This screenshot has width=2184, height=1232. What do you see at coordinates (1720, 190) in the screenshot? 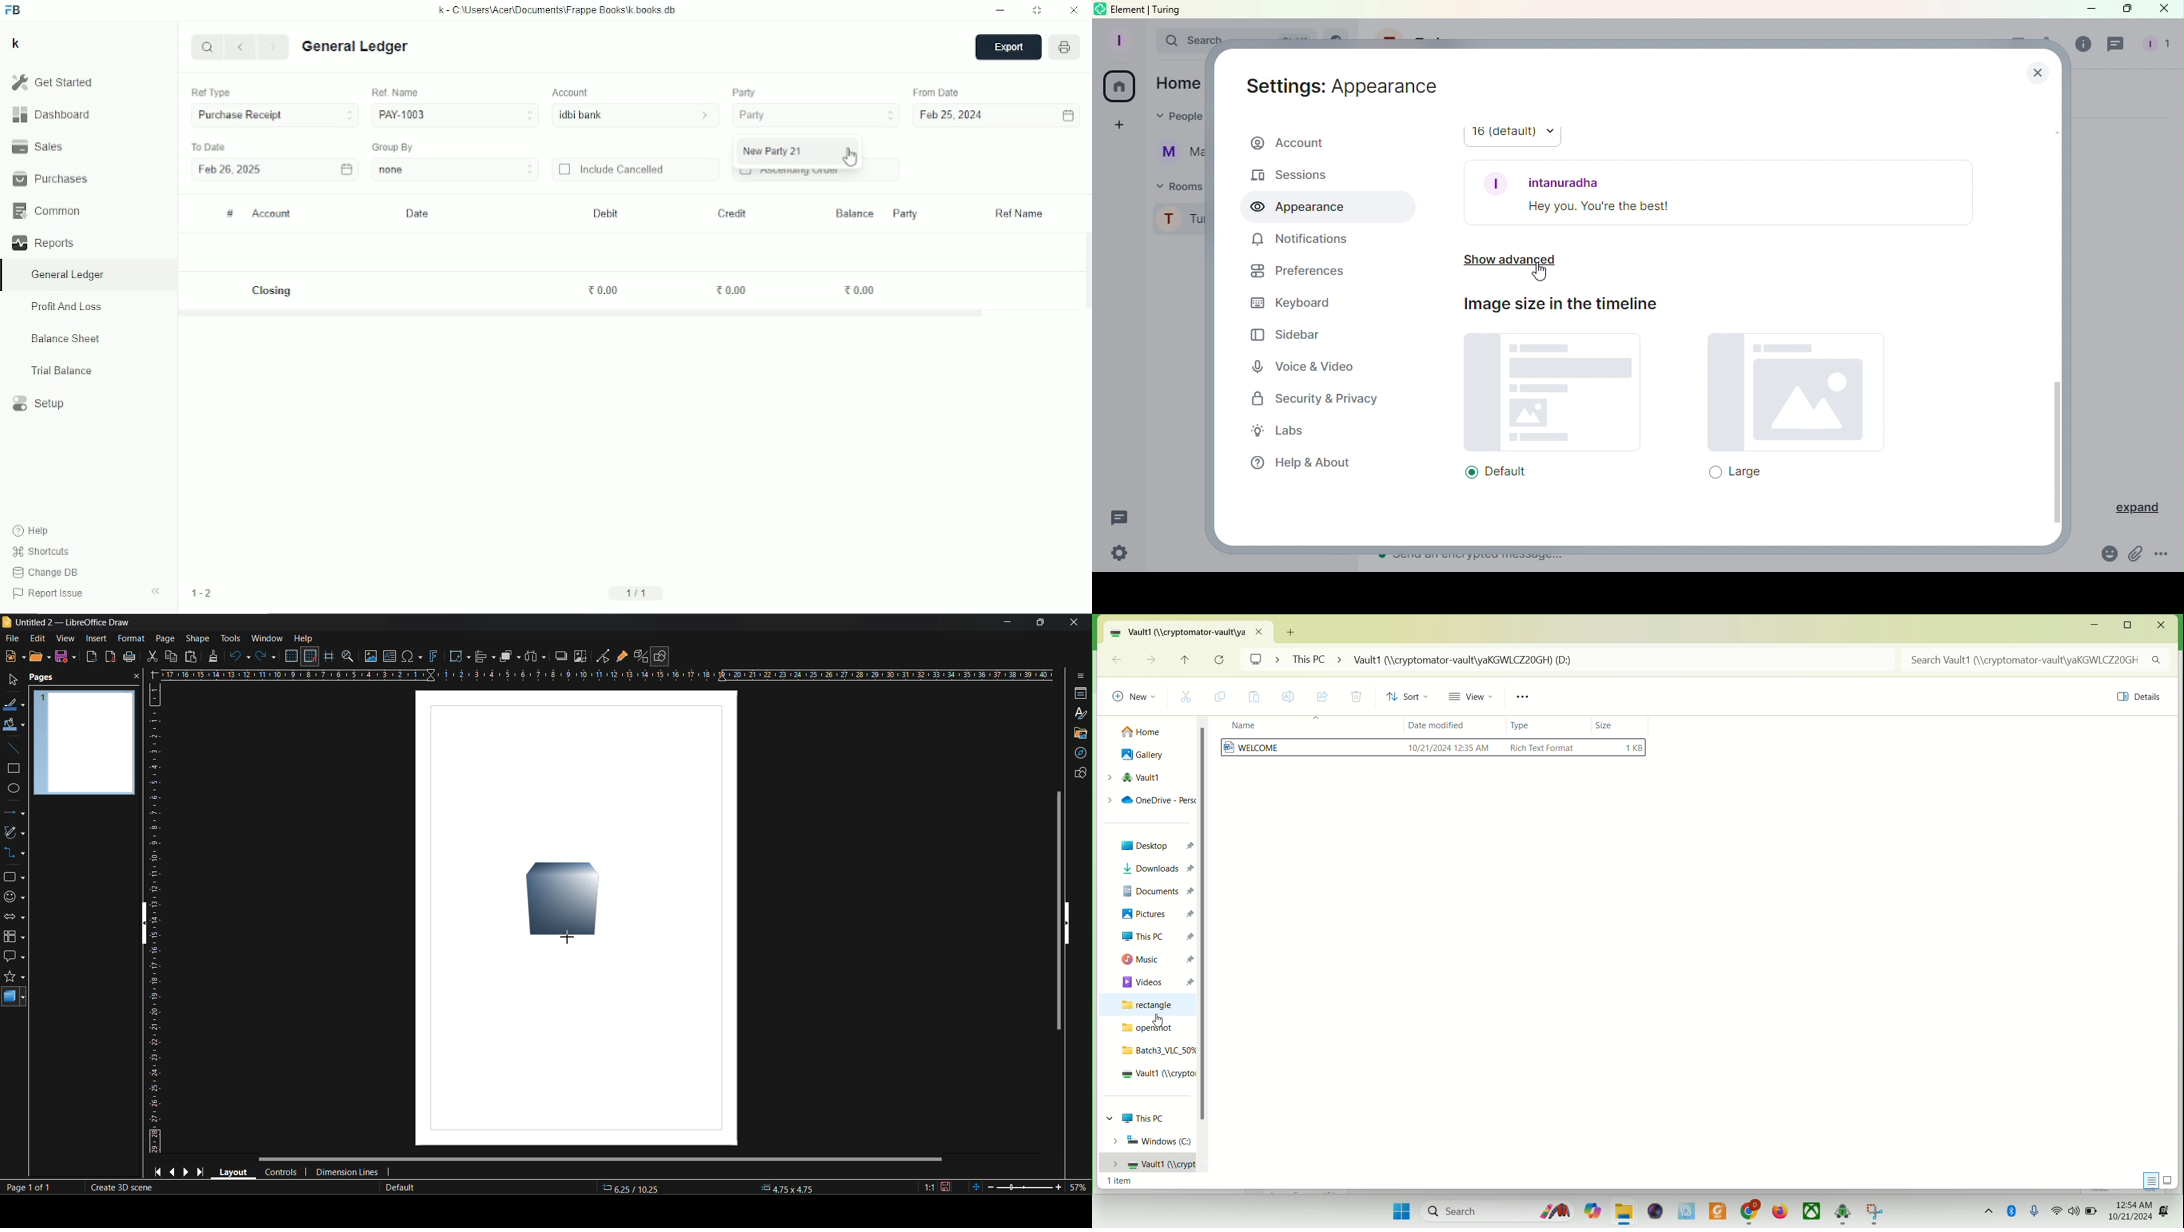
I see `Font example` at bounding box center [1720, 190].